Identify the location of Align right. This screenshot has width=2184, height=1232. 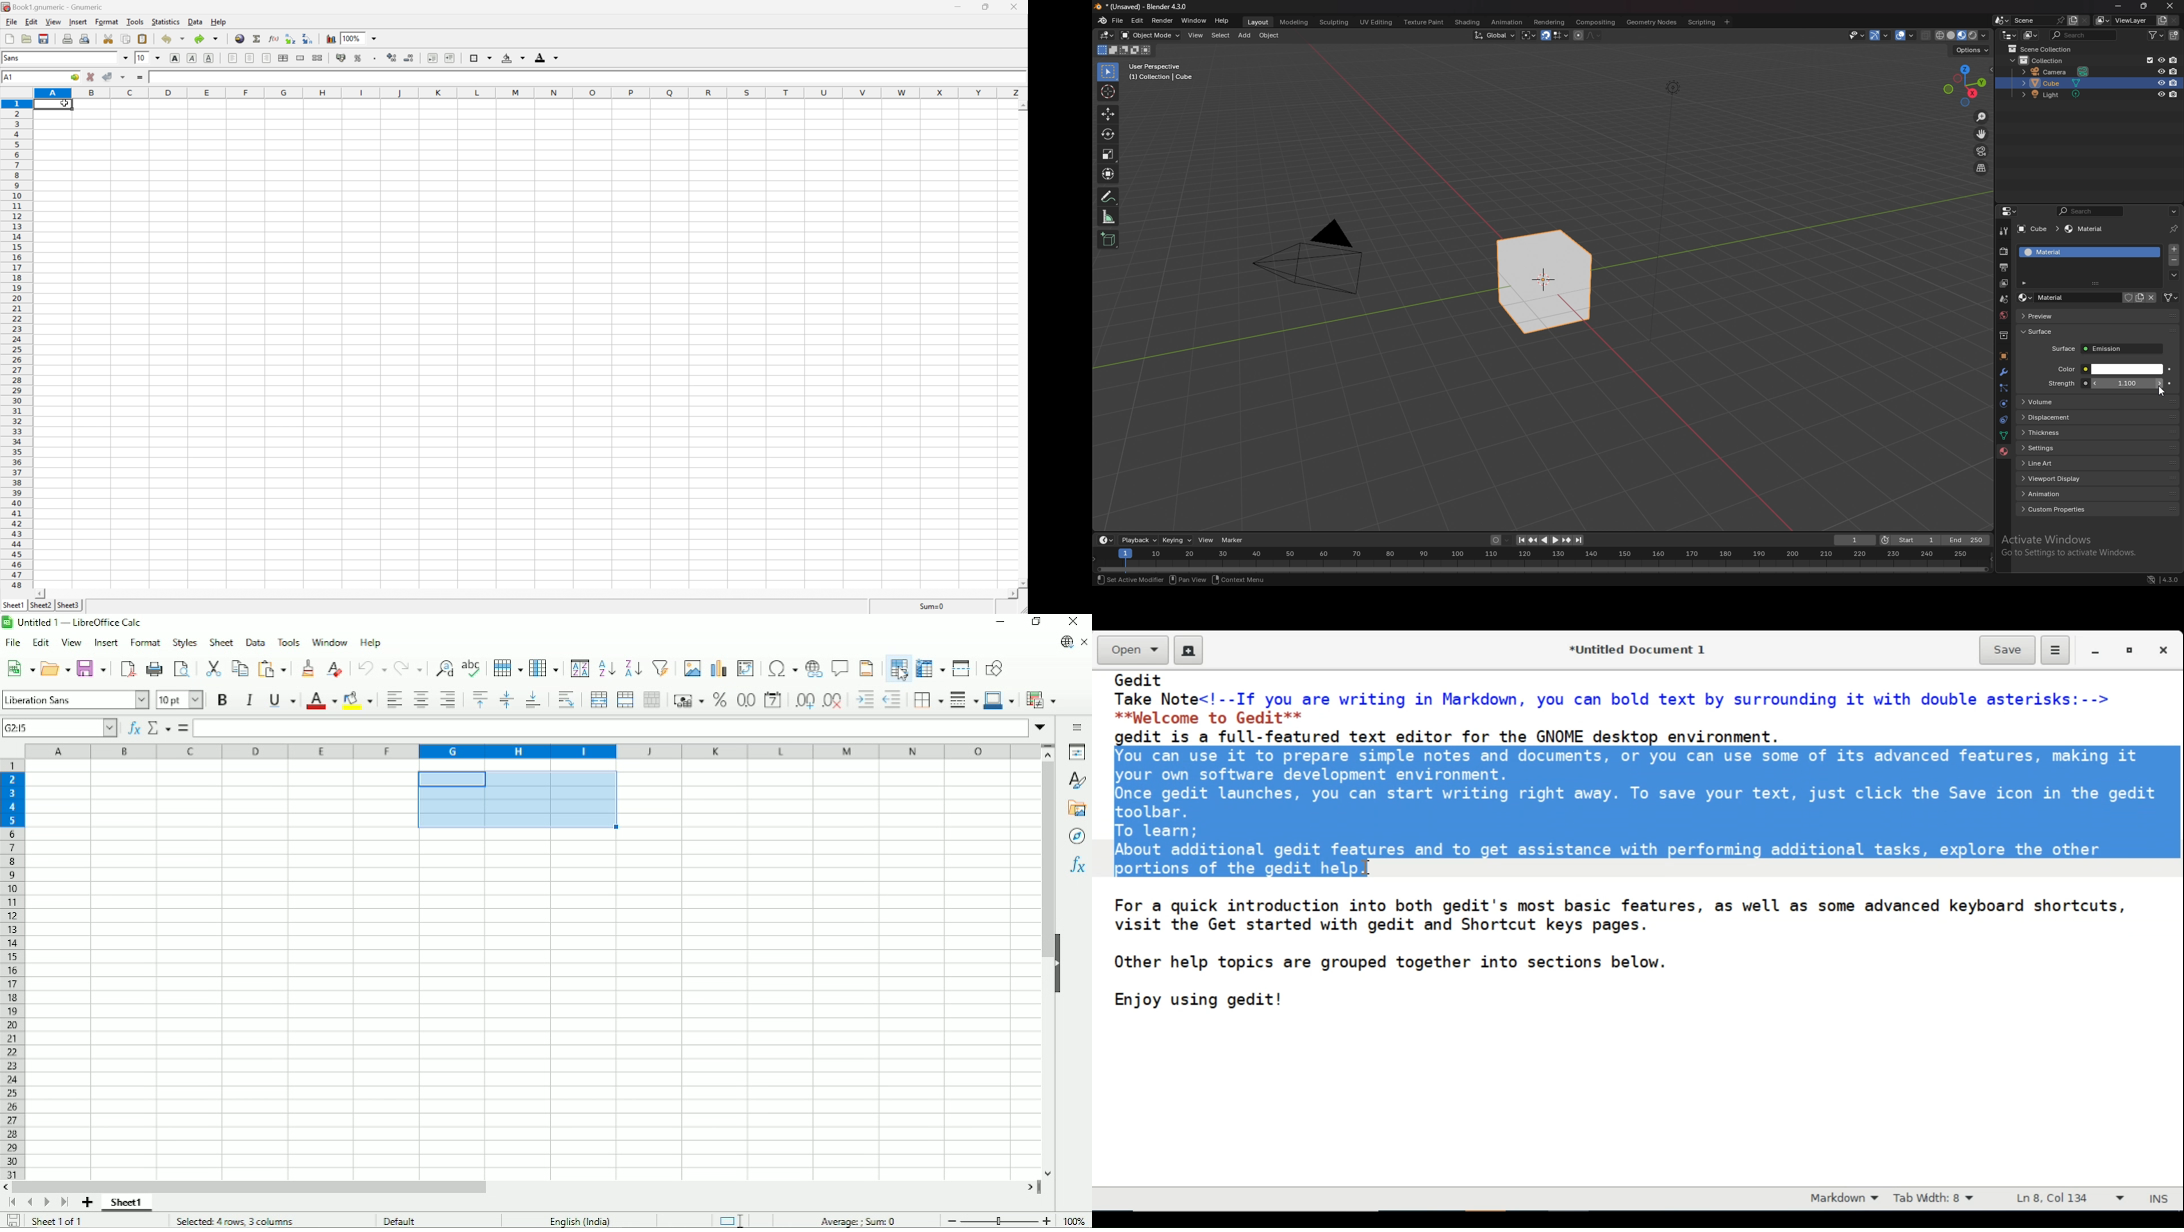
(448, 701).